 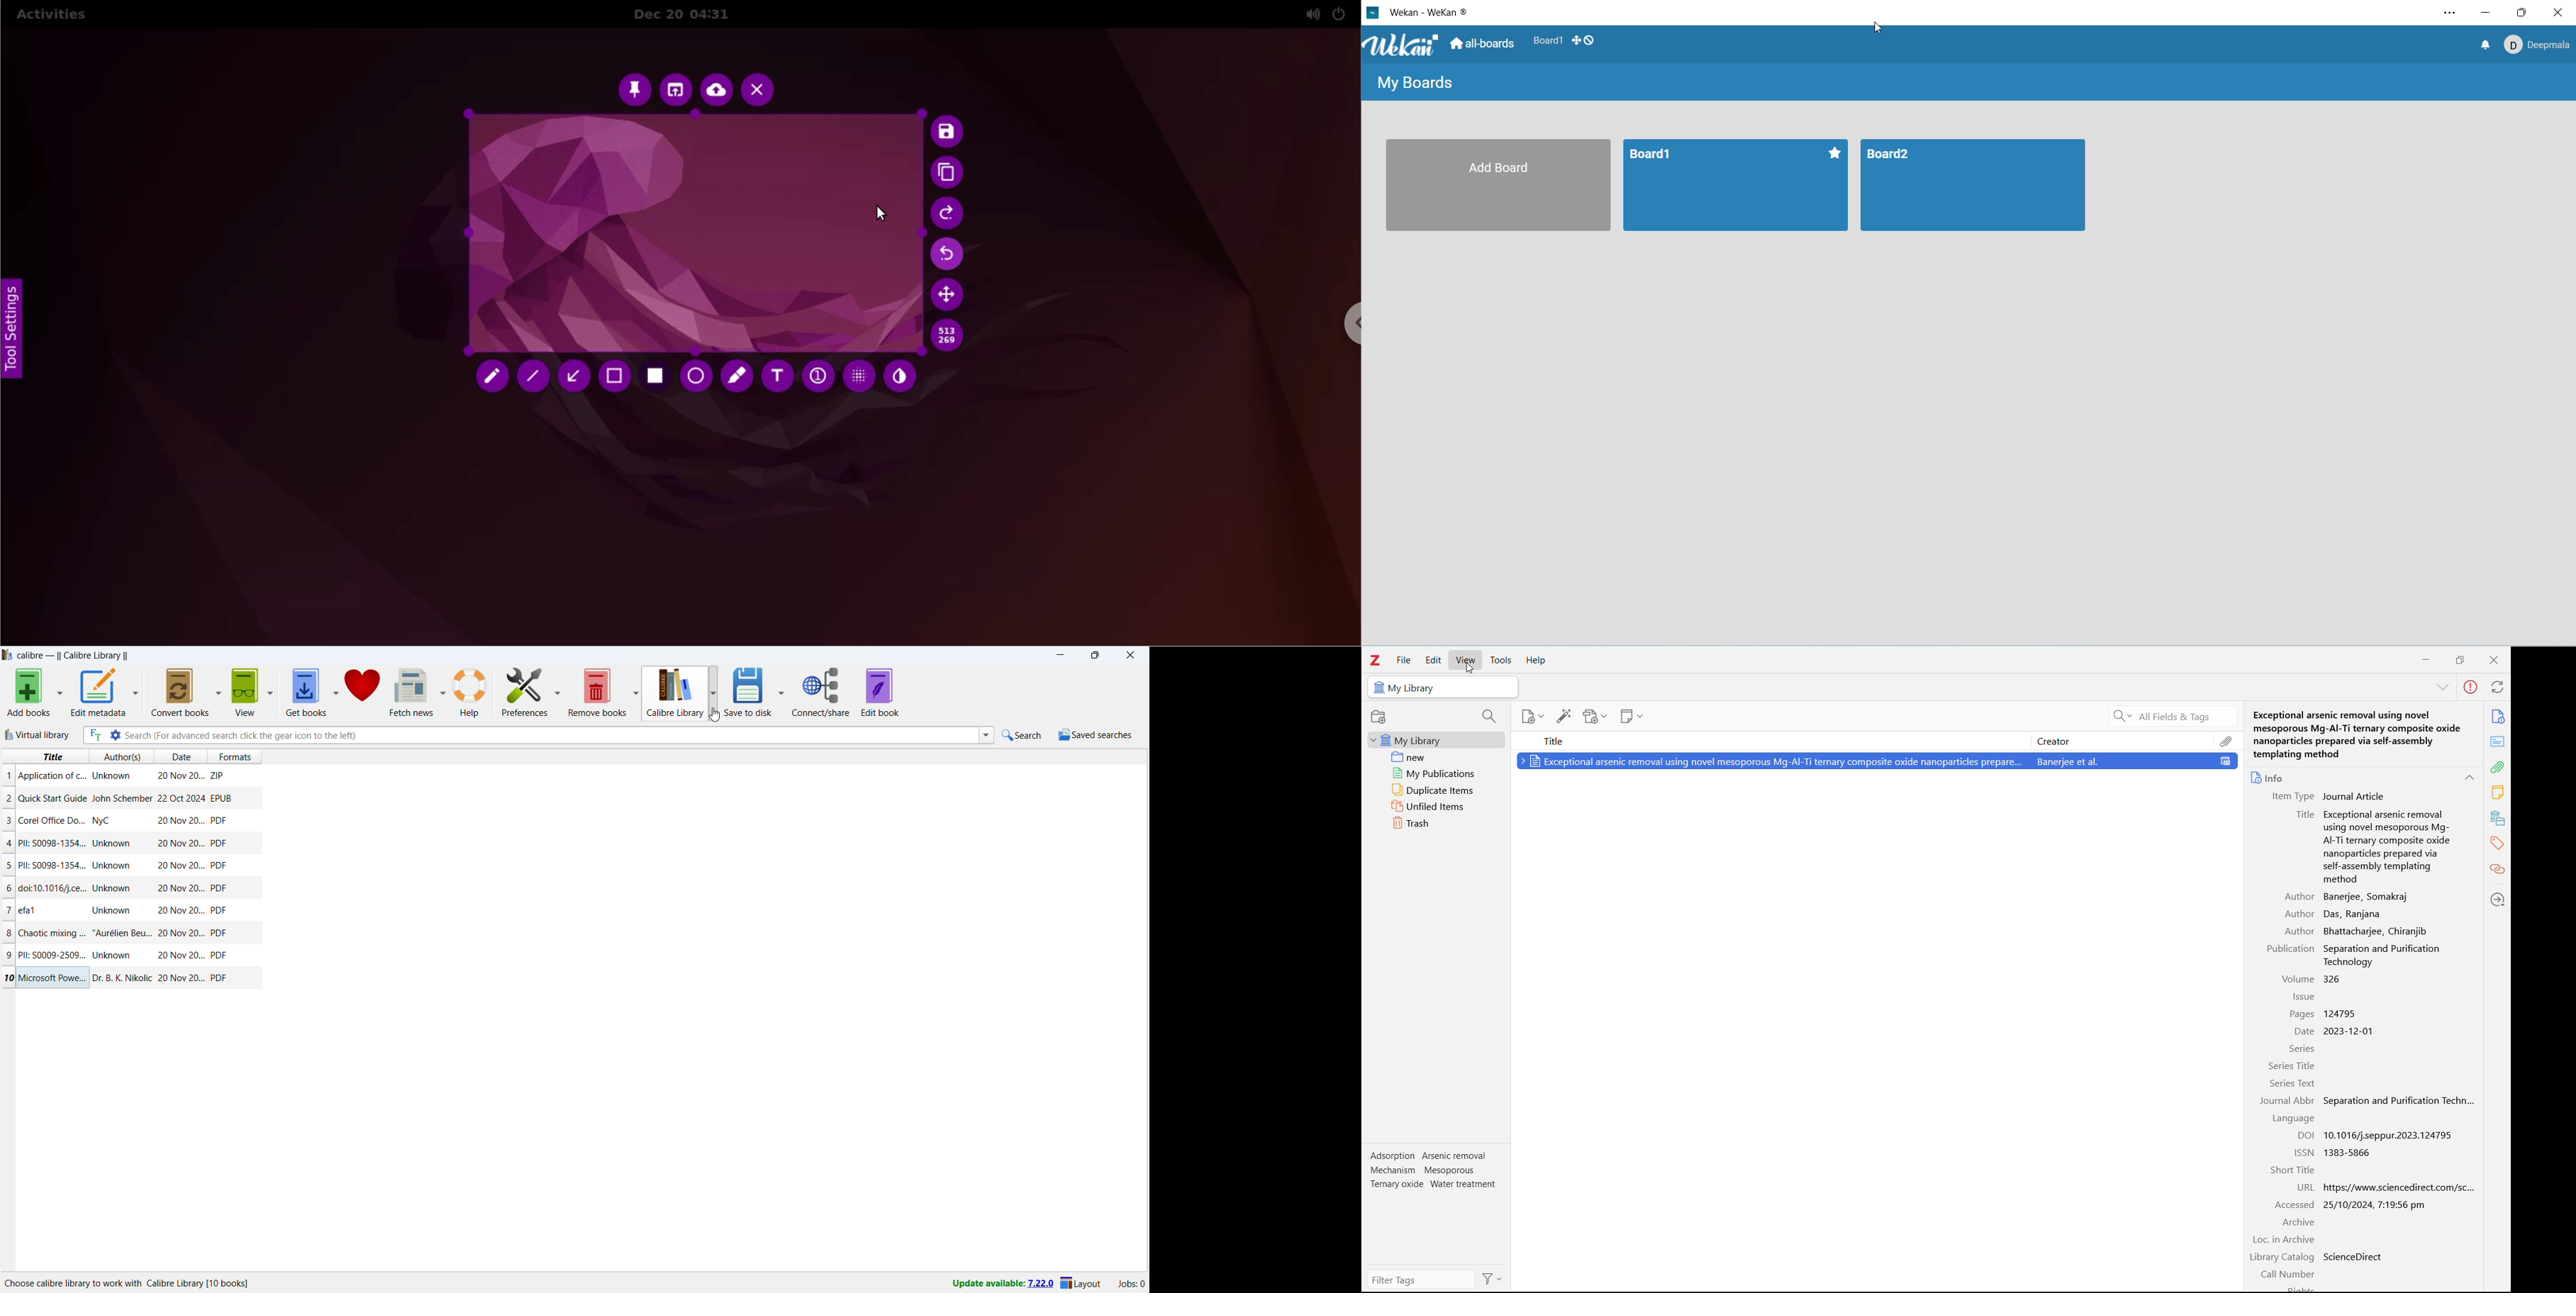 I want to click on my boards, so click(x=1413, y=82).